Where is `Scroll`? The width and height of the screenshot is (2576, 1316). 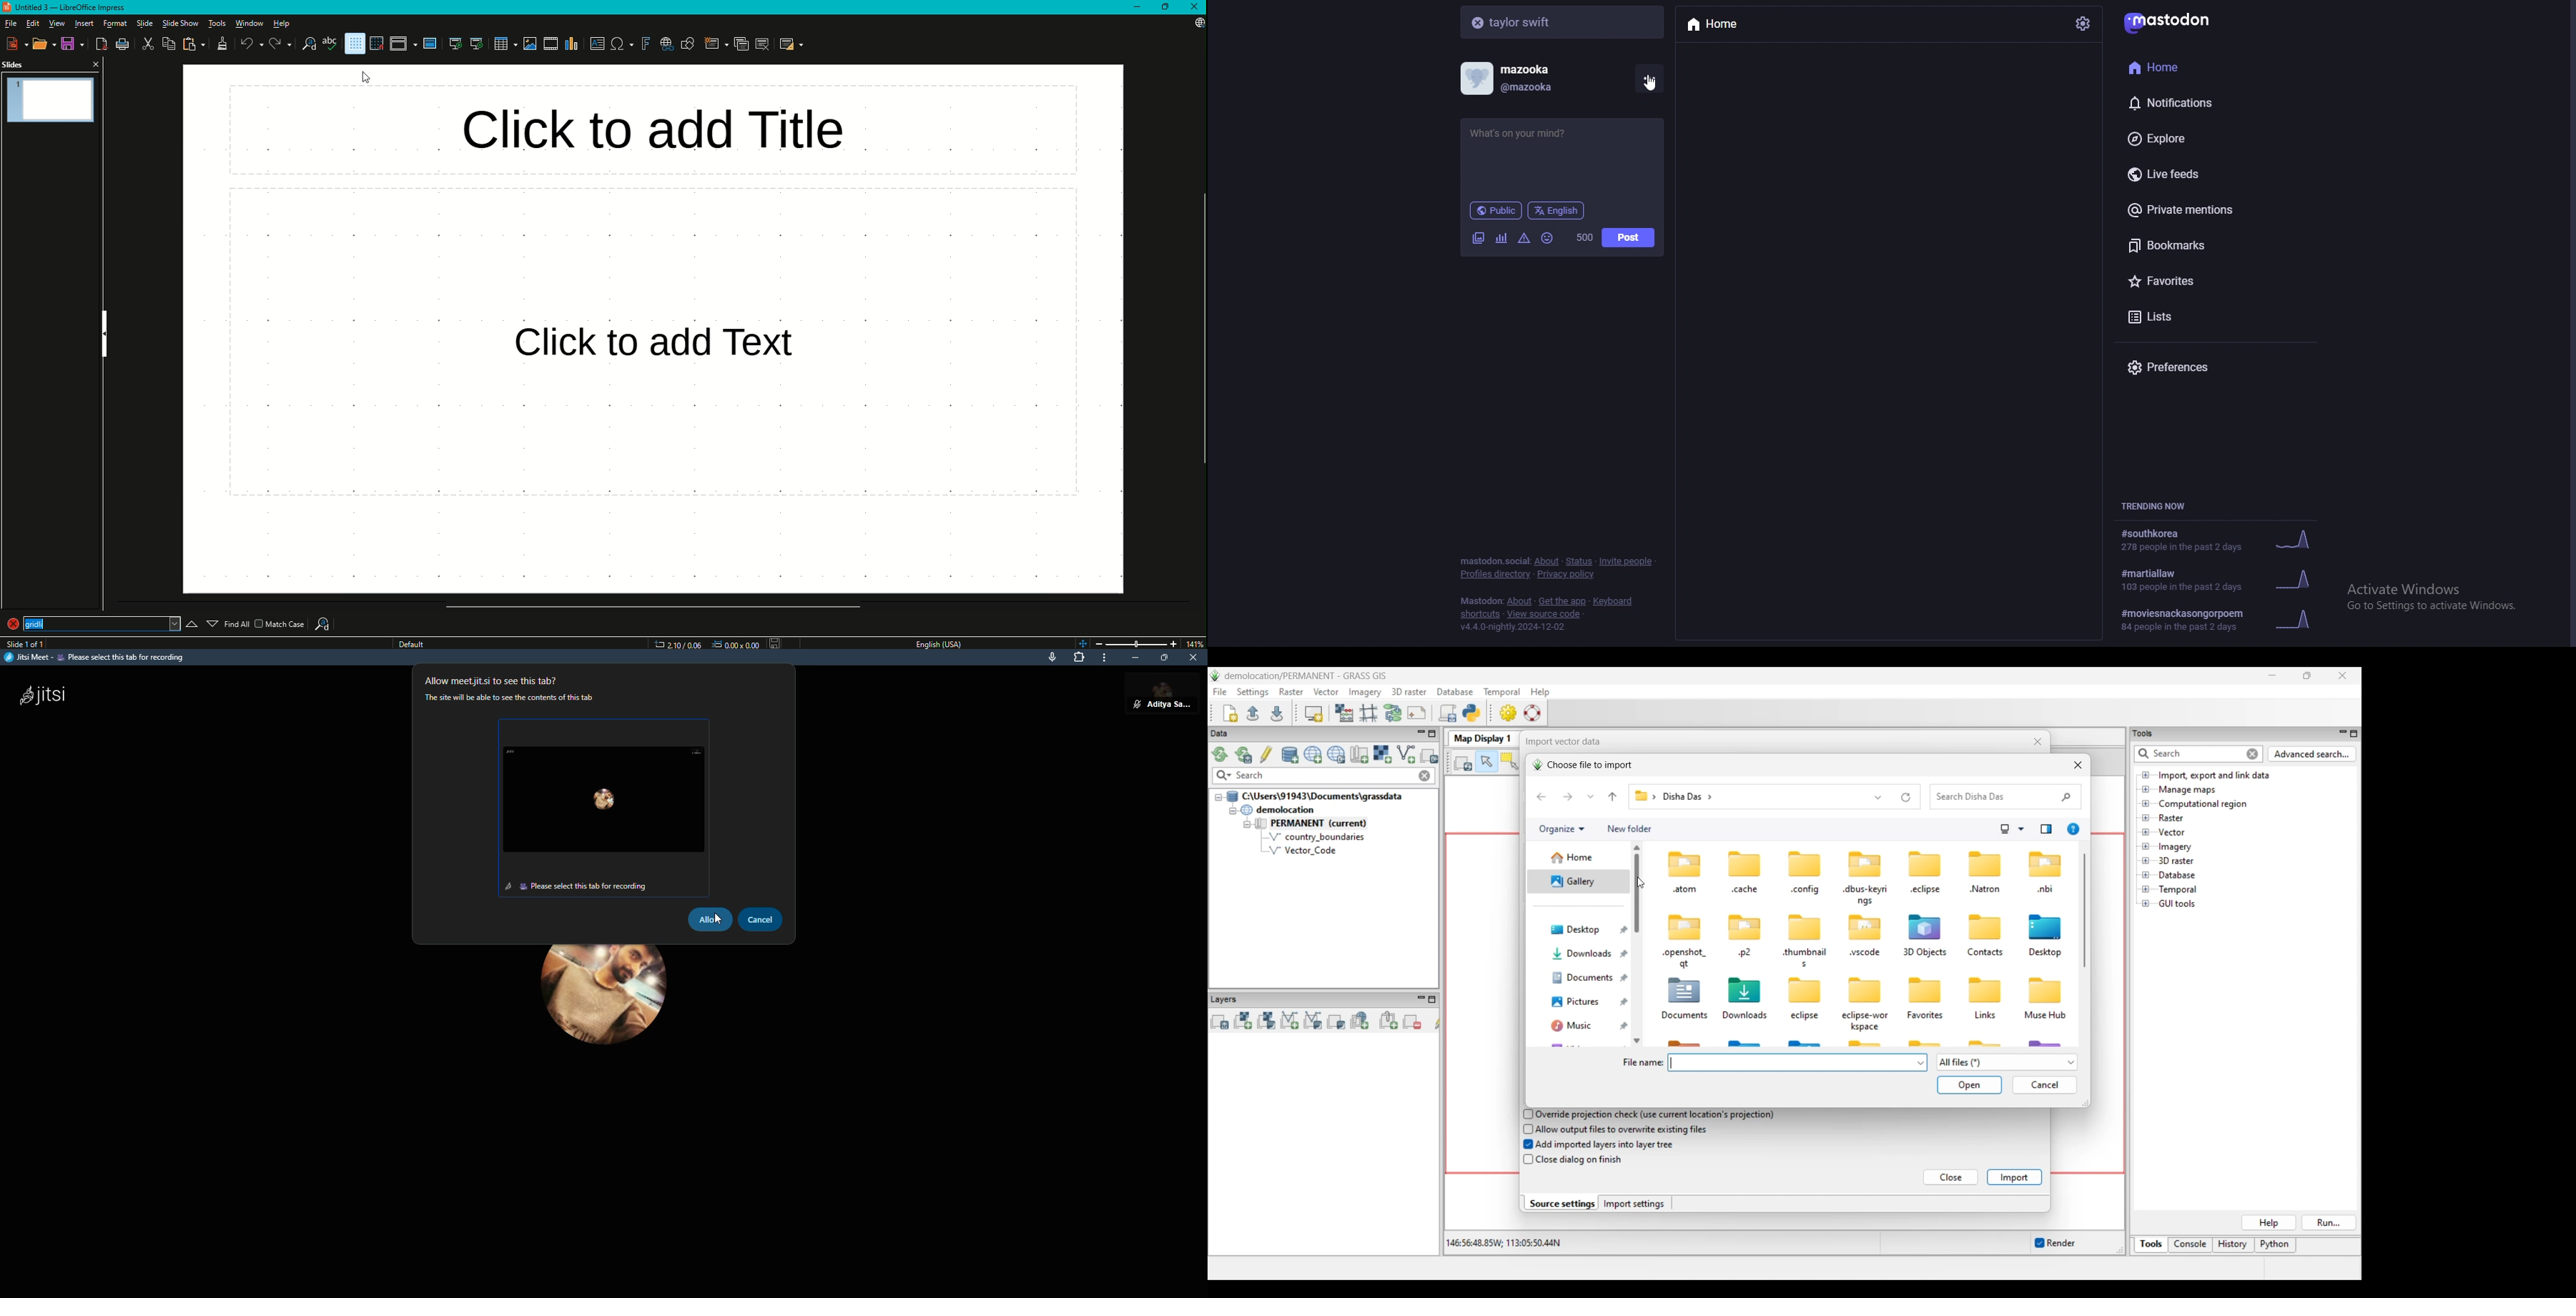 Scroll is located at coordinates (649, 607).